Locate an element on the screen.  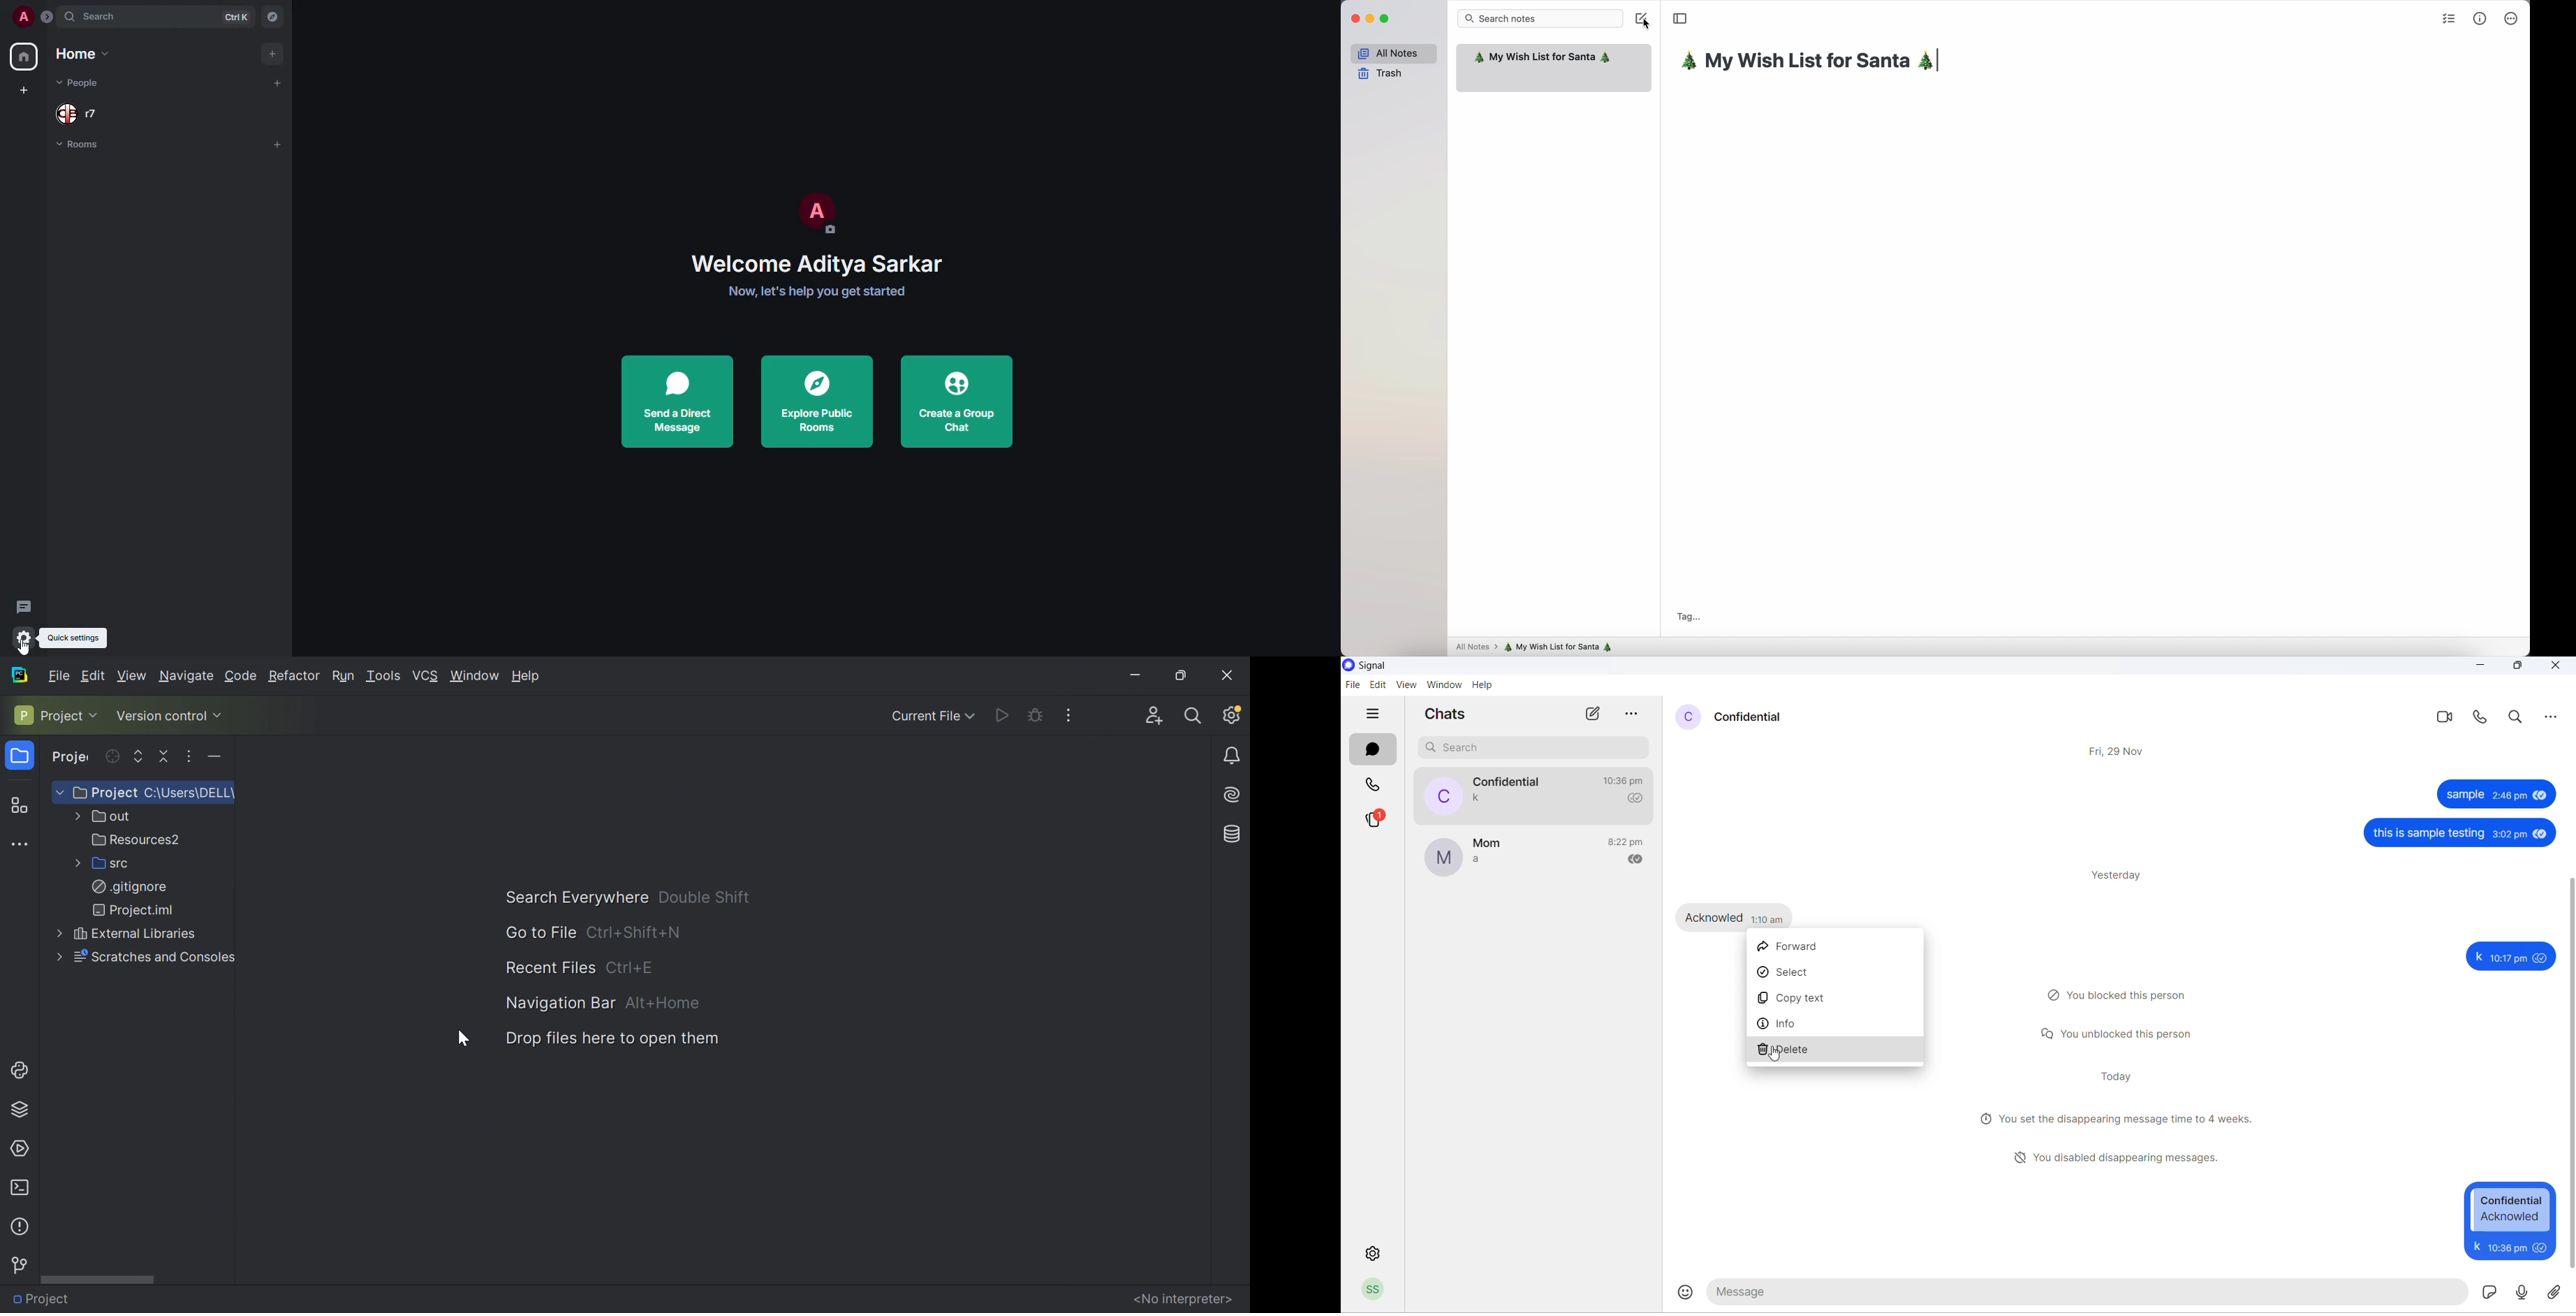
trash is located at coordinates (1381, 75).